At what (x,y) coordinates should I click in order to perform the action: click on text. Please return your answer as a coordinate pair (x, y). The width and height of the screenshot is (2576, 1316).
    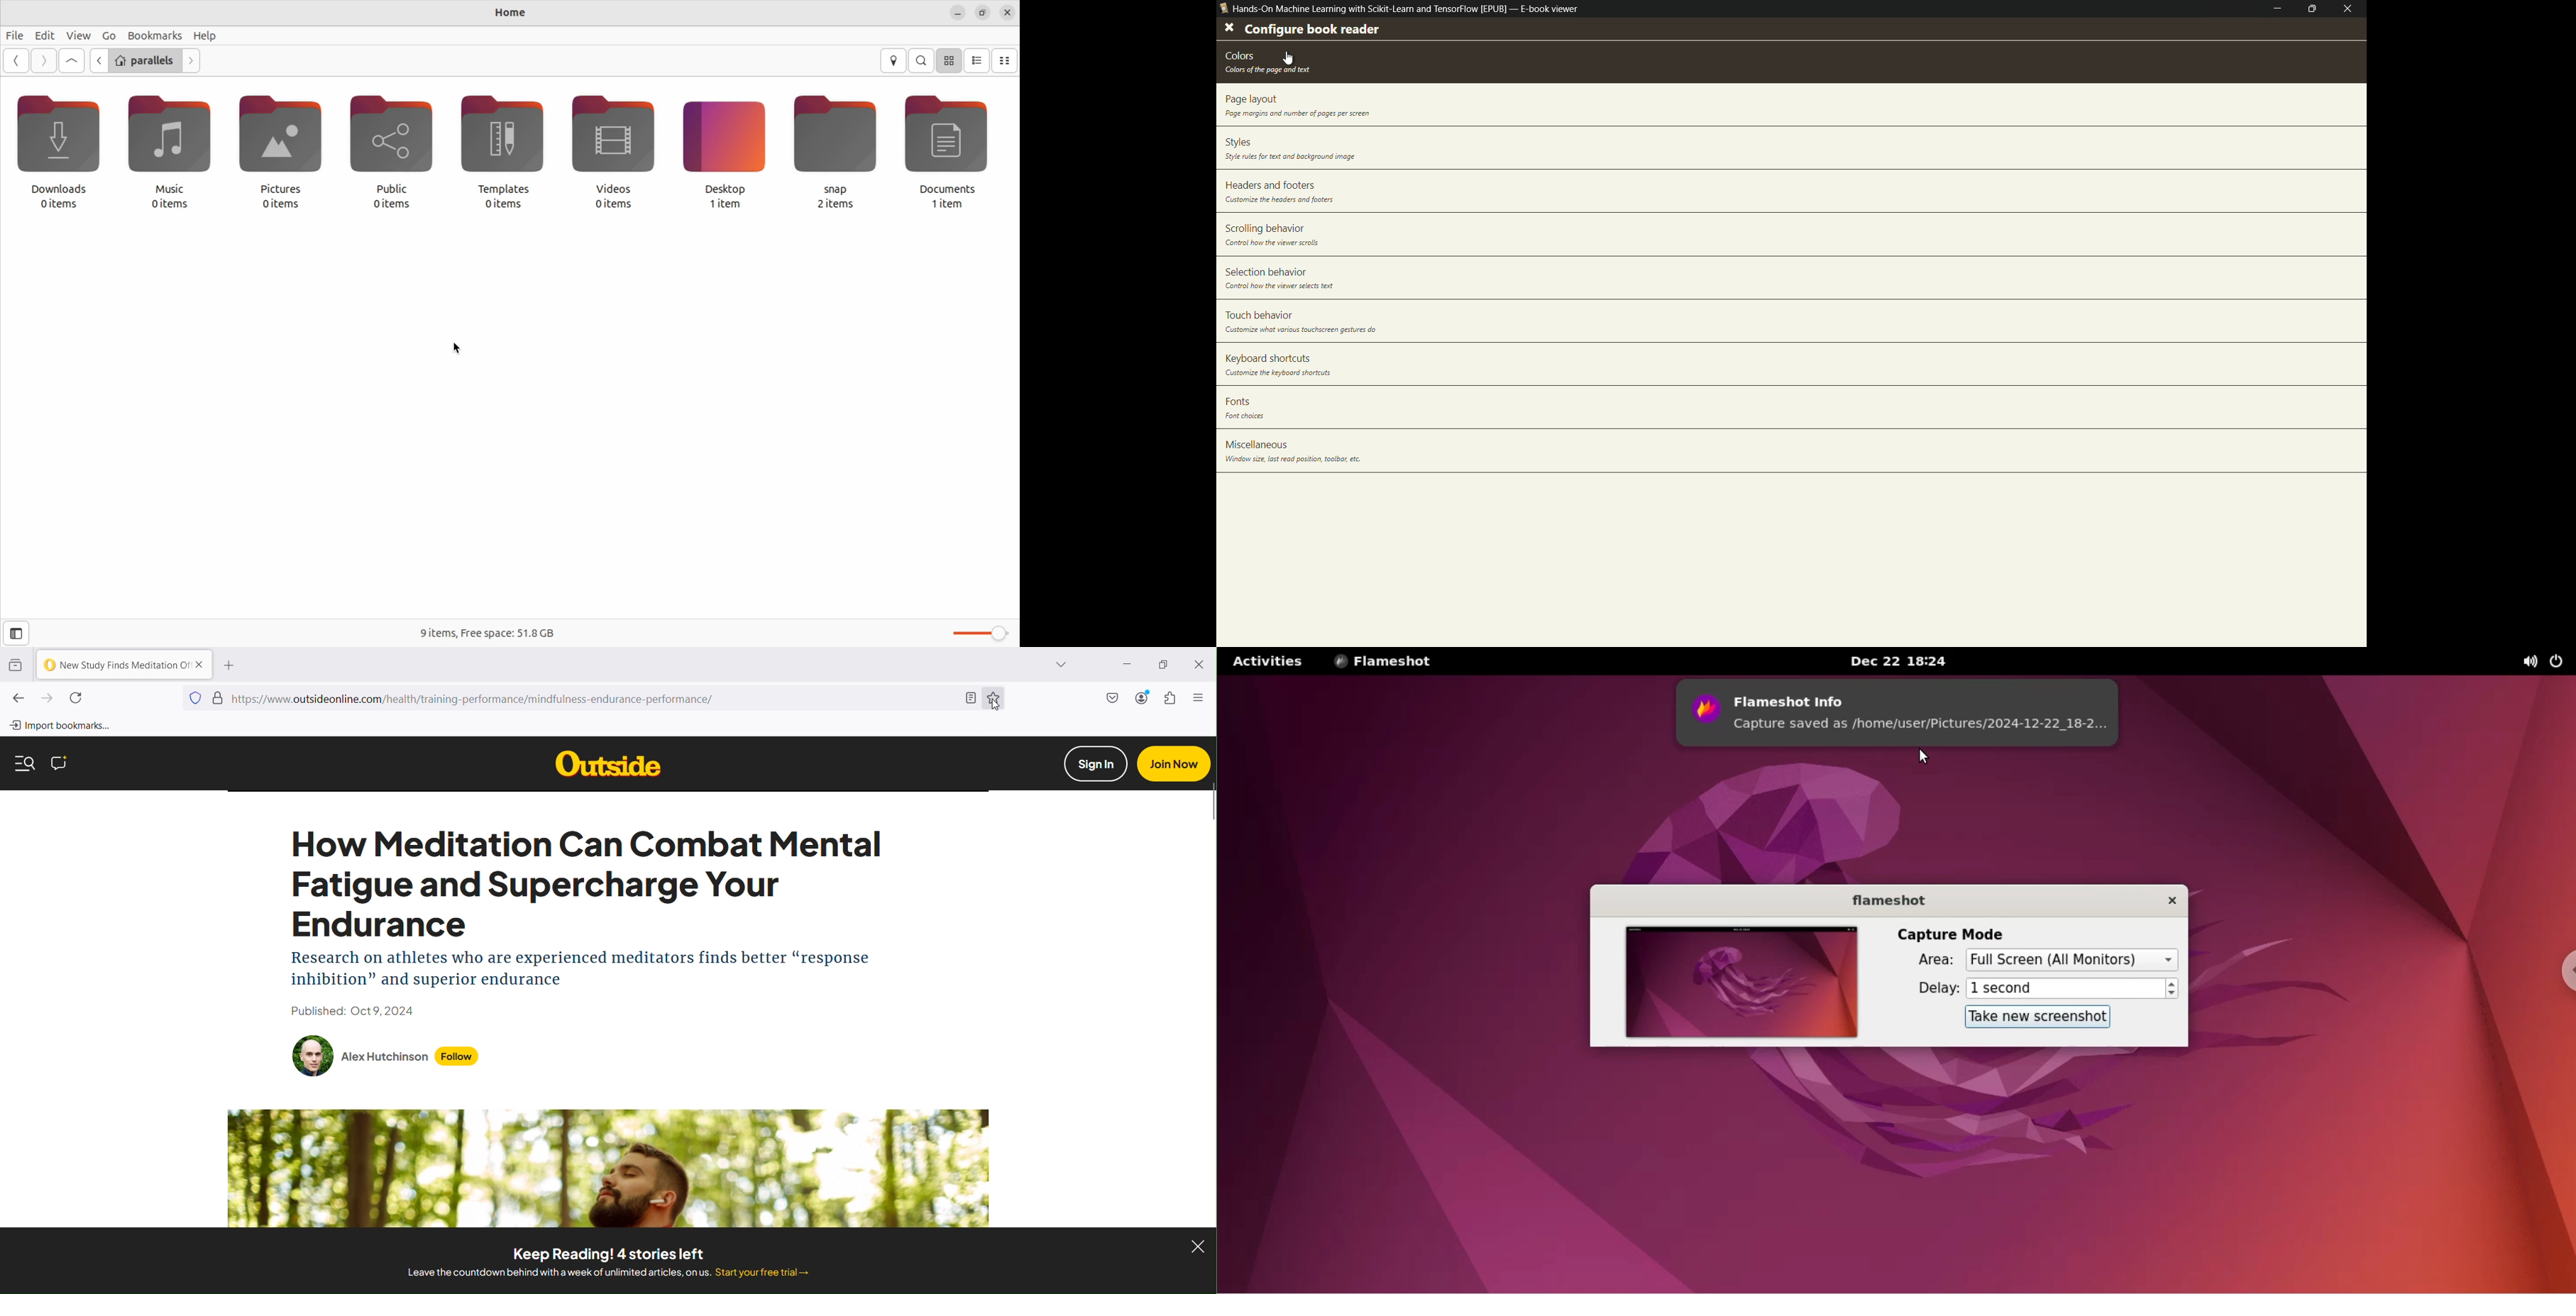
    Looking at the image, I should click on (1275, 243).